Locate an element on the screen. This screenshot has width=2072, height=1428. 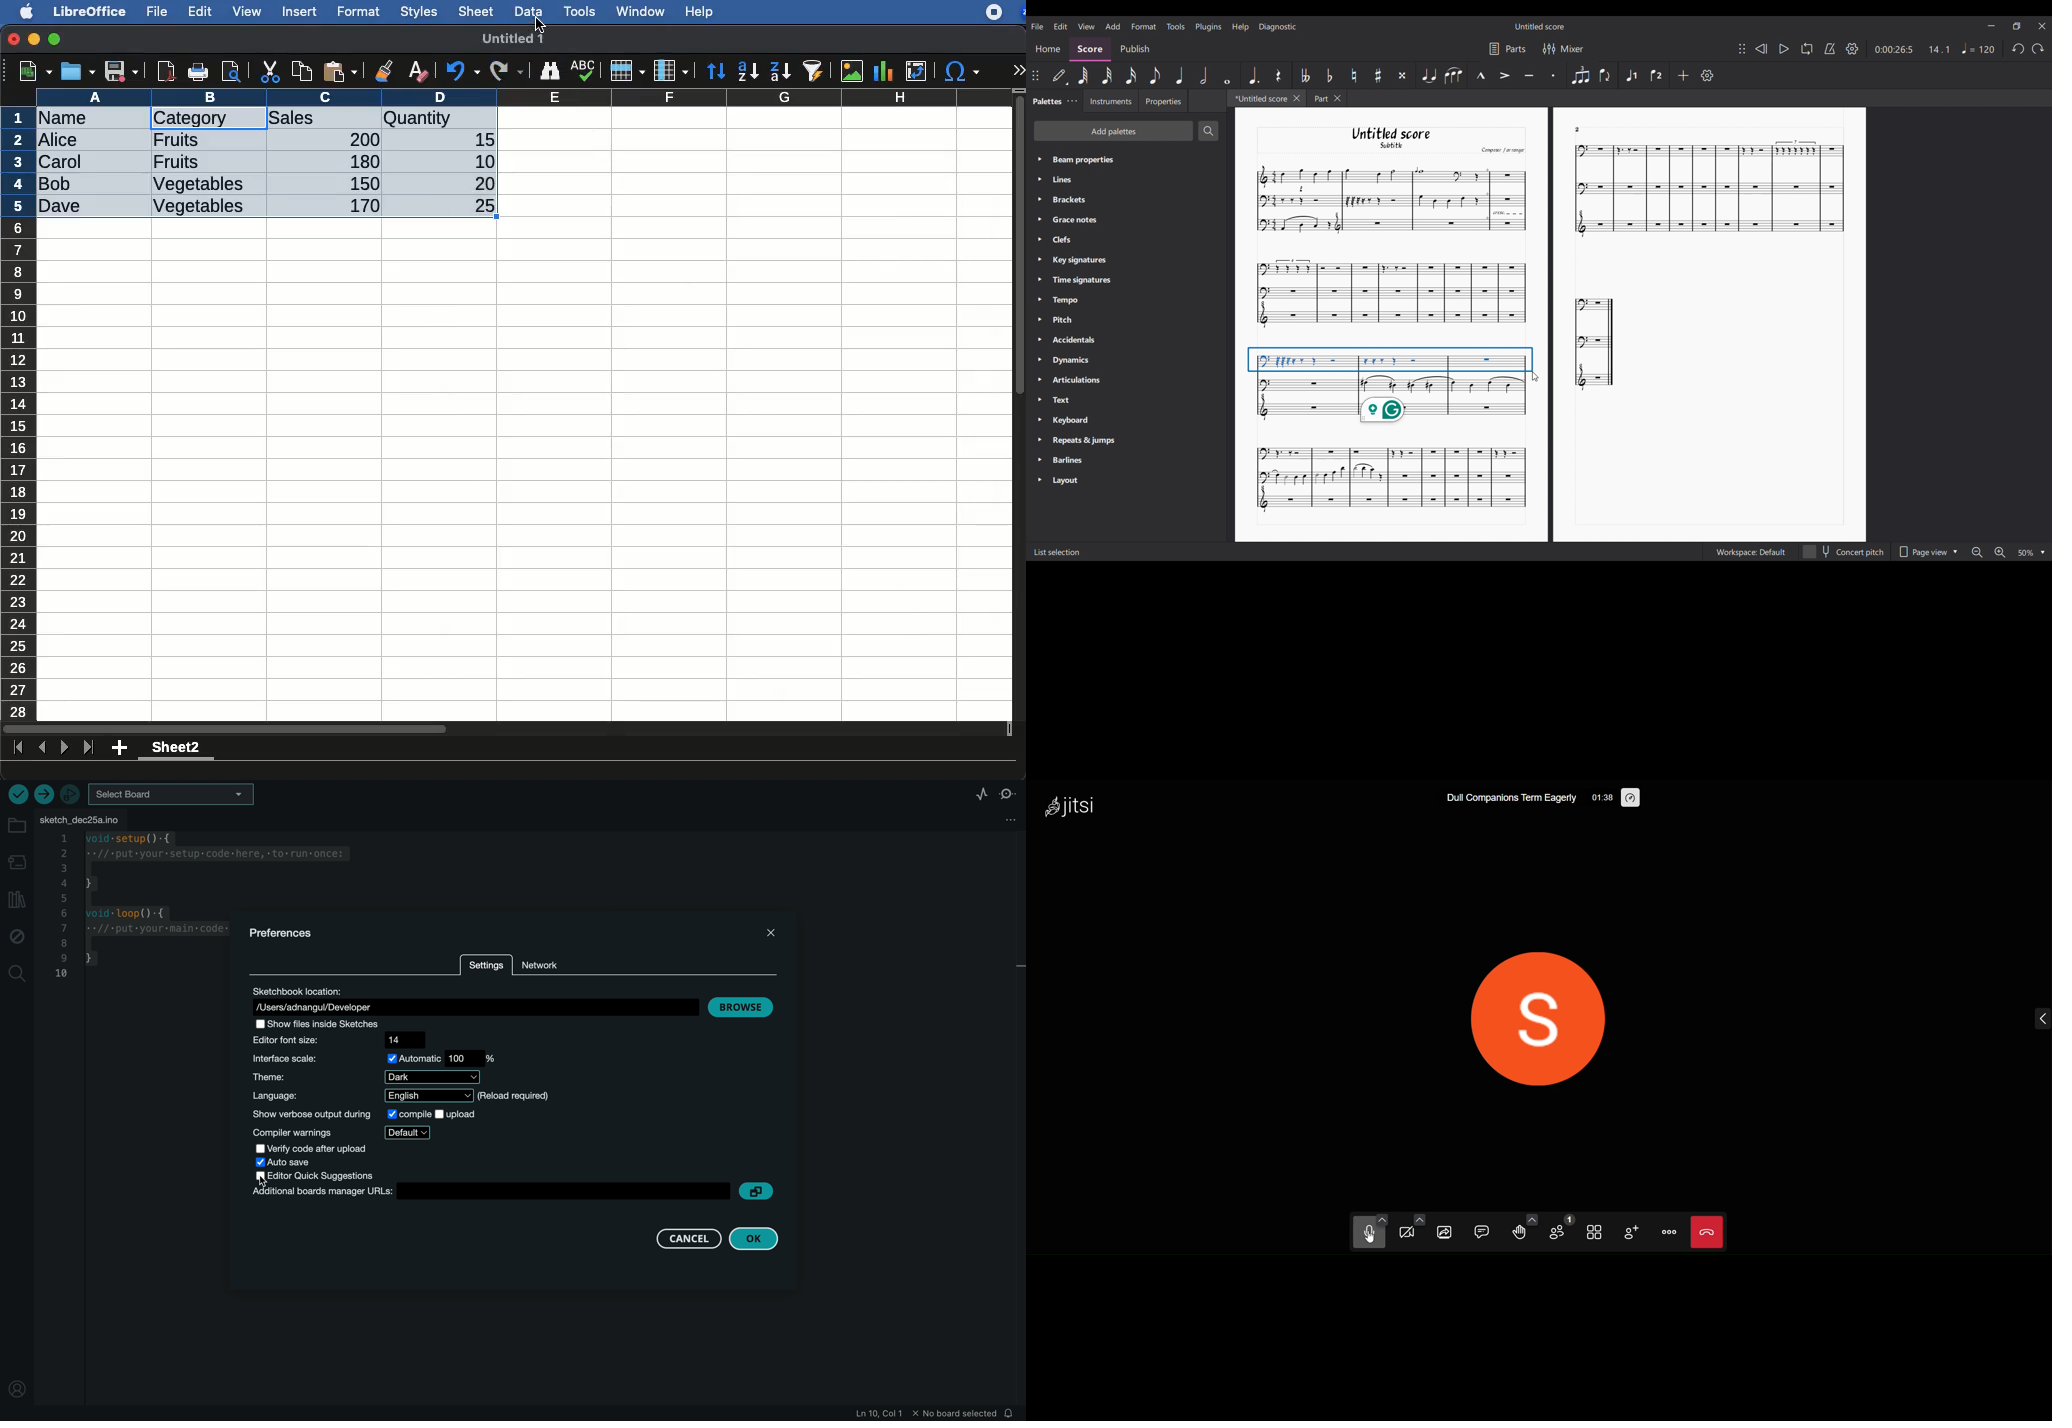
performance setting is located at coordinates (1632, 799).